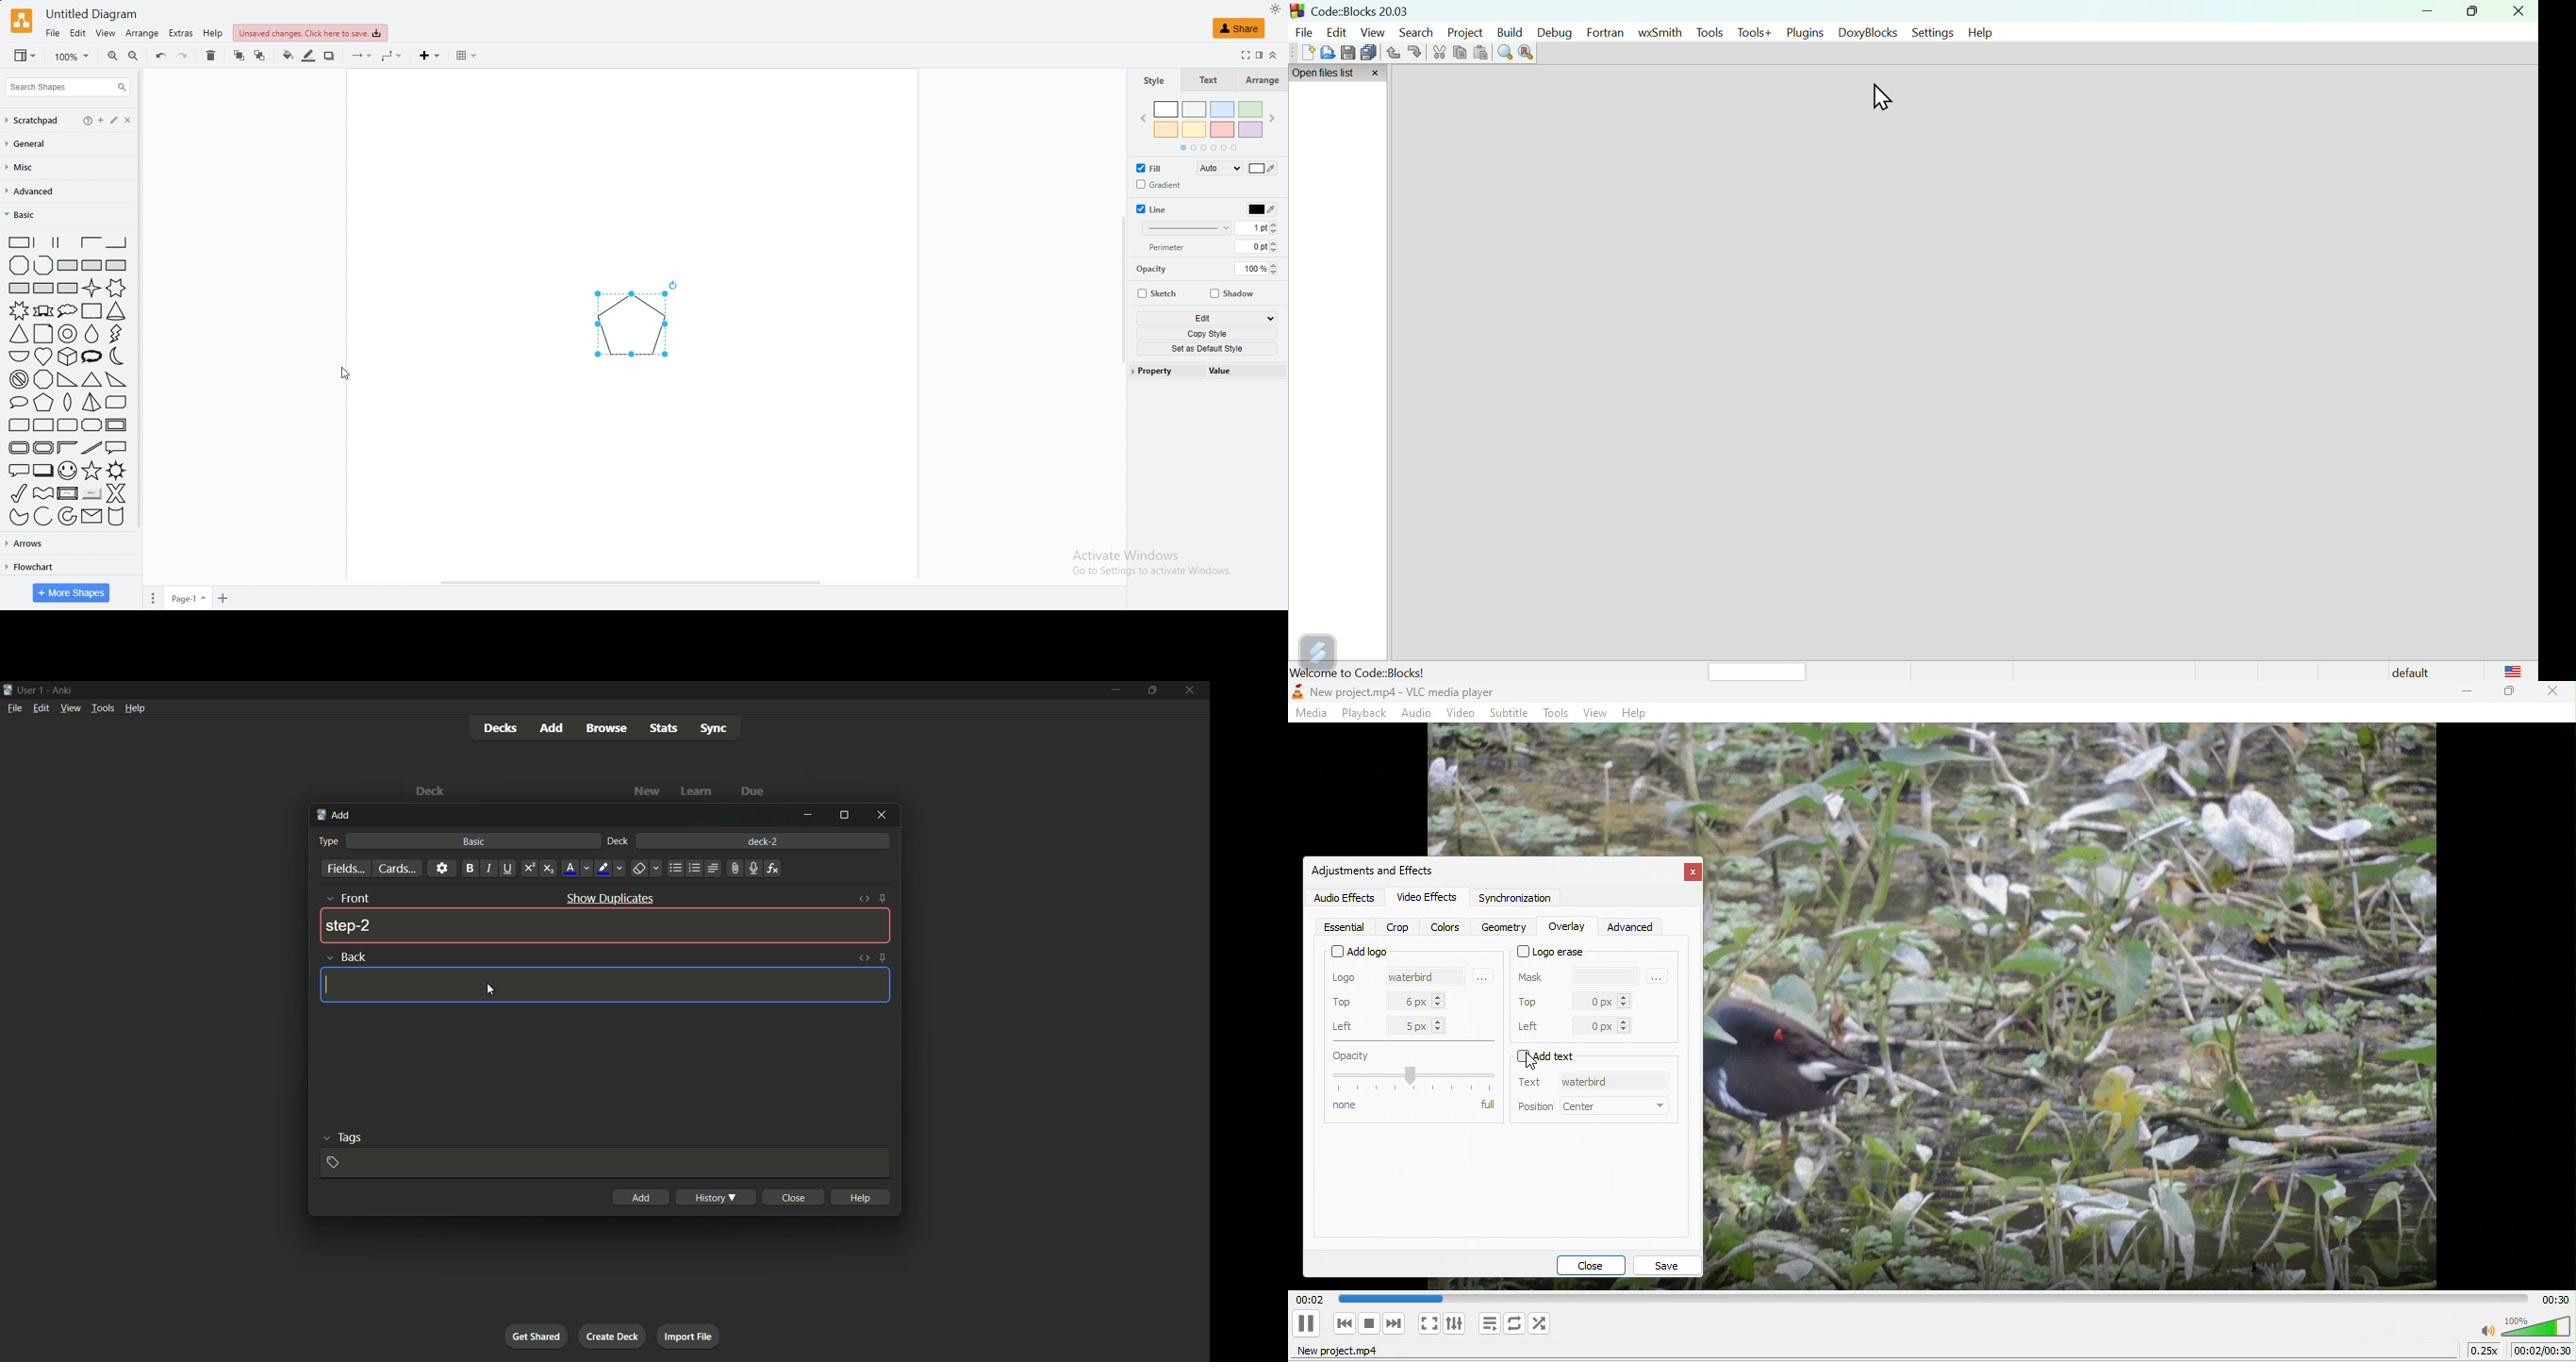 Image resolution: width=2576 pixels, height=1372 pixels. What do you see at coordinates (1207, 334) in the screenshot?
I see `copy style` at bounding box center [1207, 334].